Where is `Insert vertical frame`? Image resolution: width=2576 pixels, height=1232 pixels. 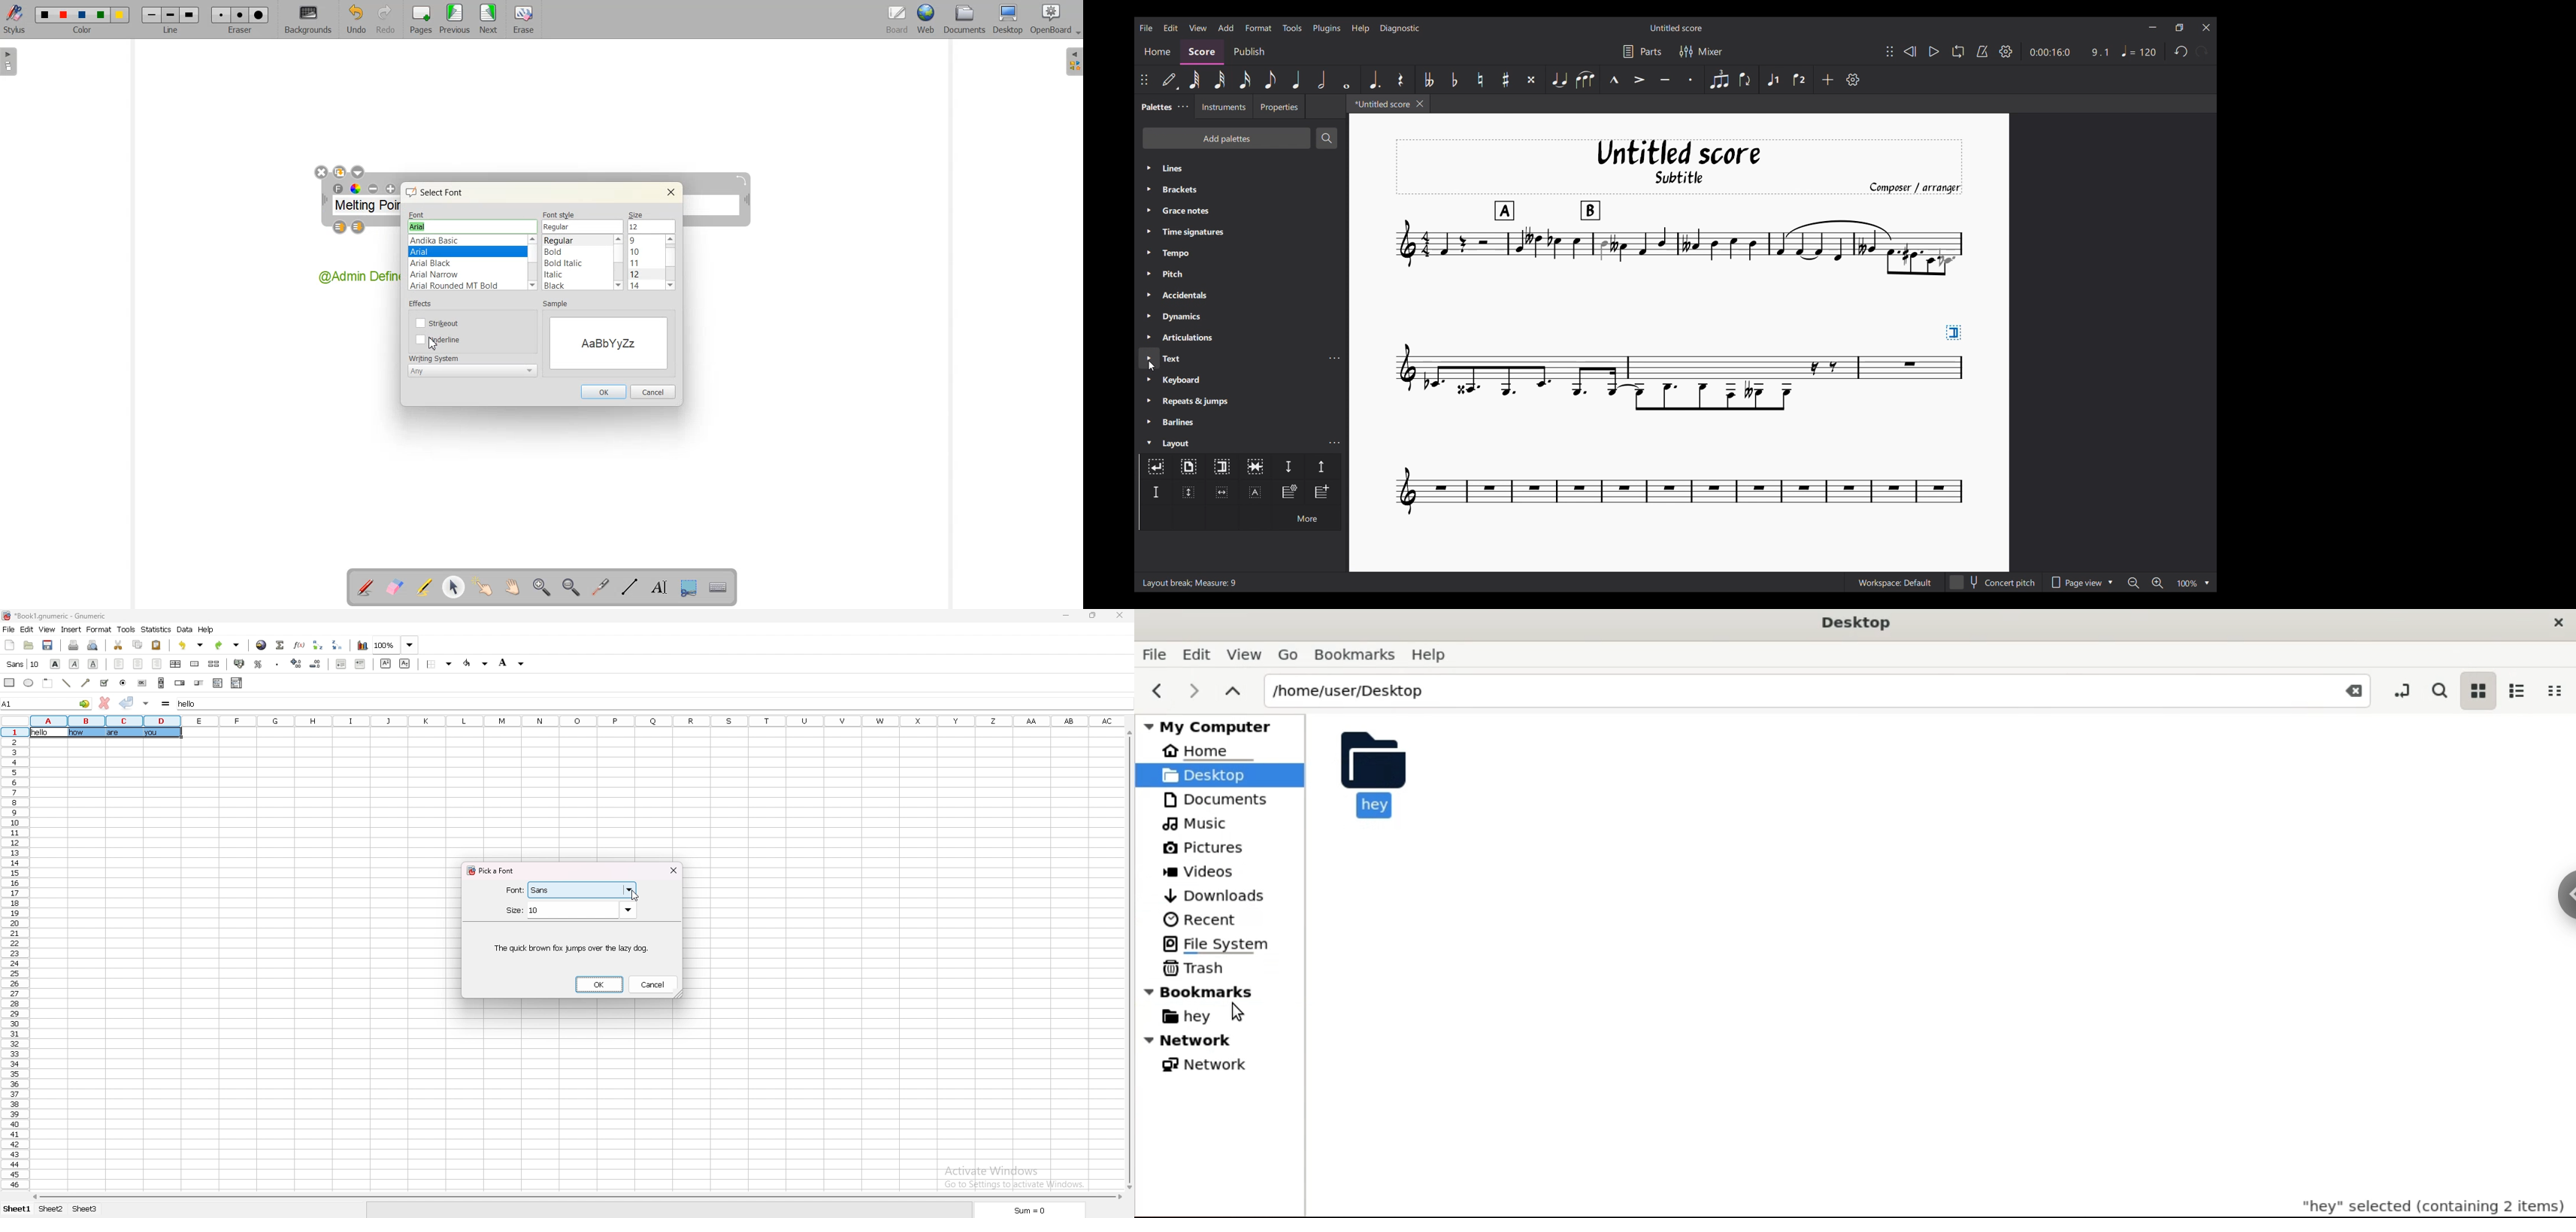 Insert vertical frame is located at coordinates (1189, 492).